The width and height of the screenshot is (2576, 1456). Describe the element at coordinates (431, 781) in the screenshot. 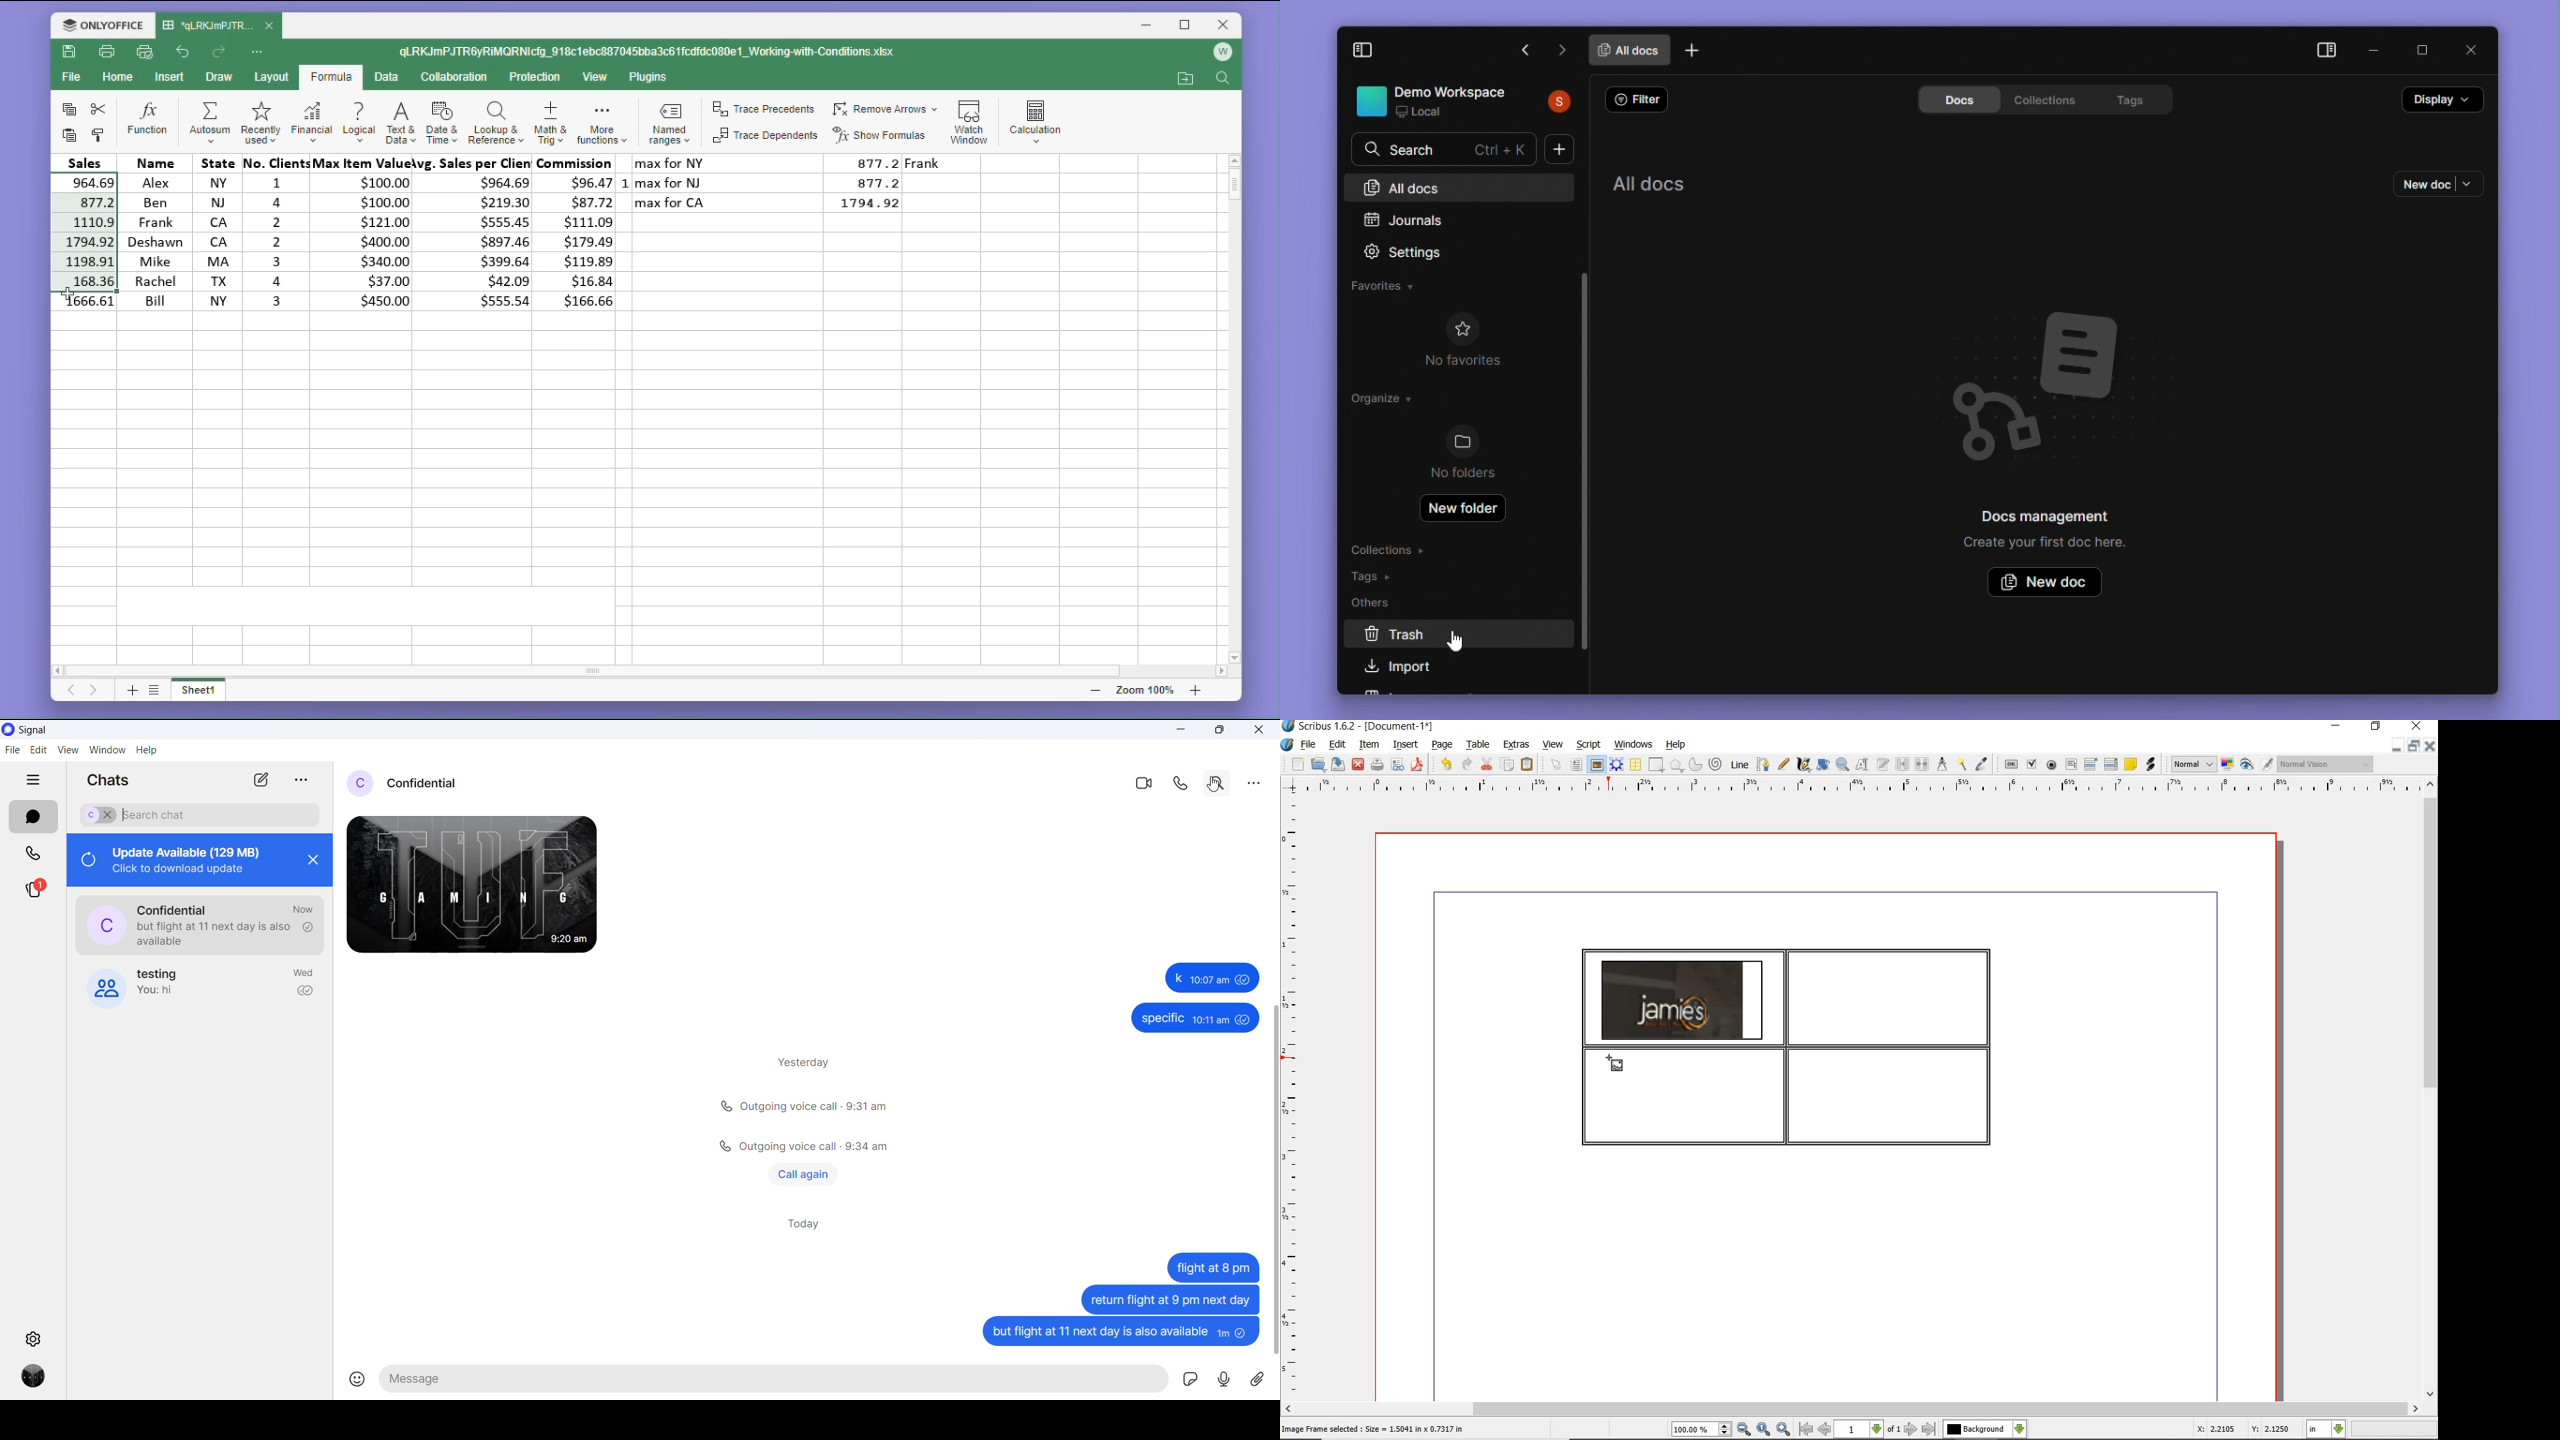

I see `contact name` at that location.